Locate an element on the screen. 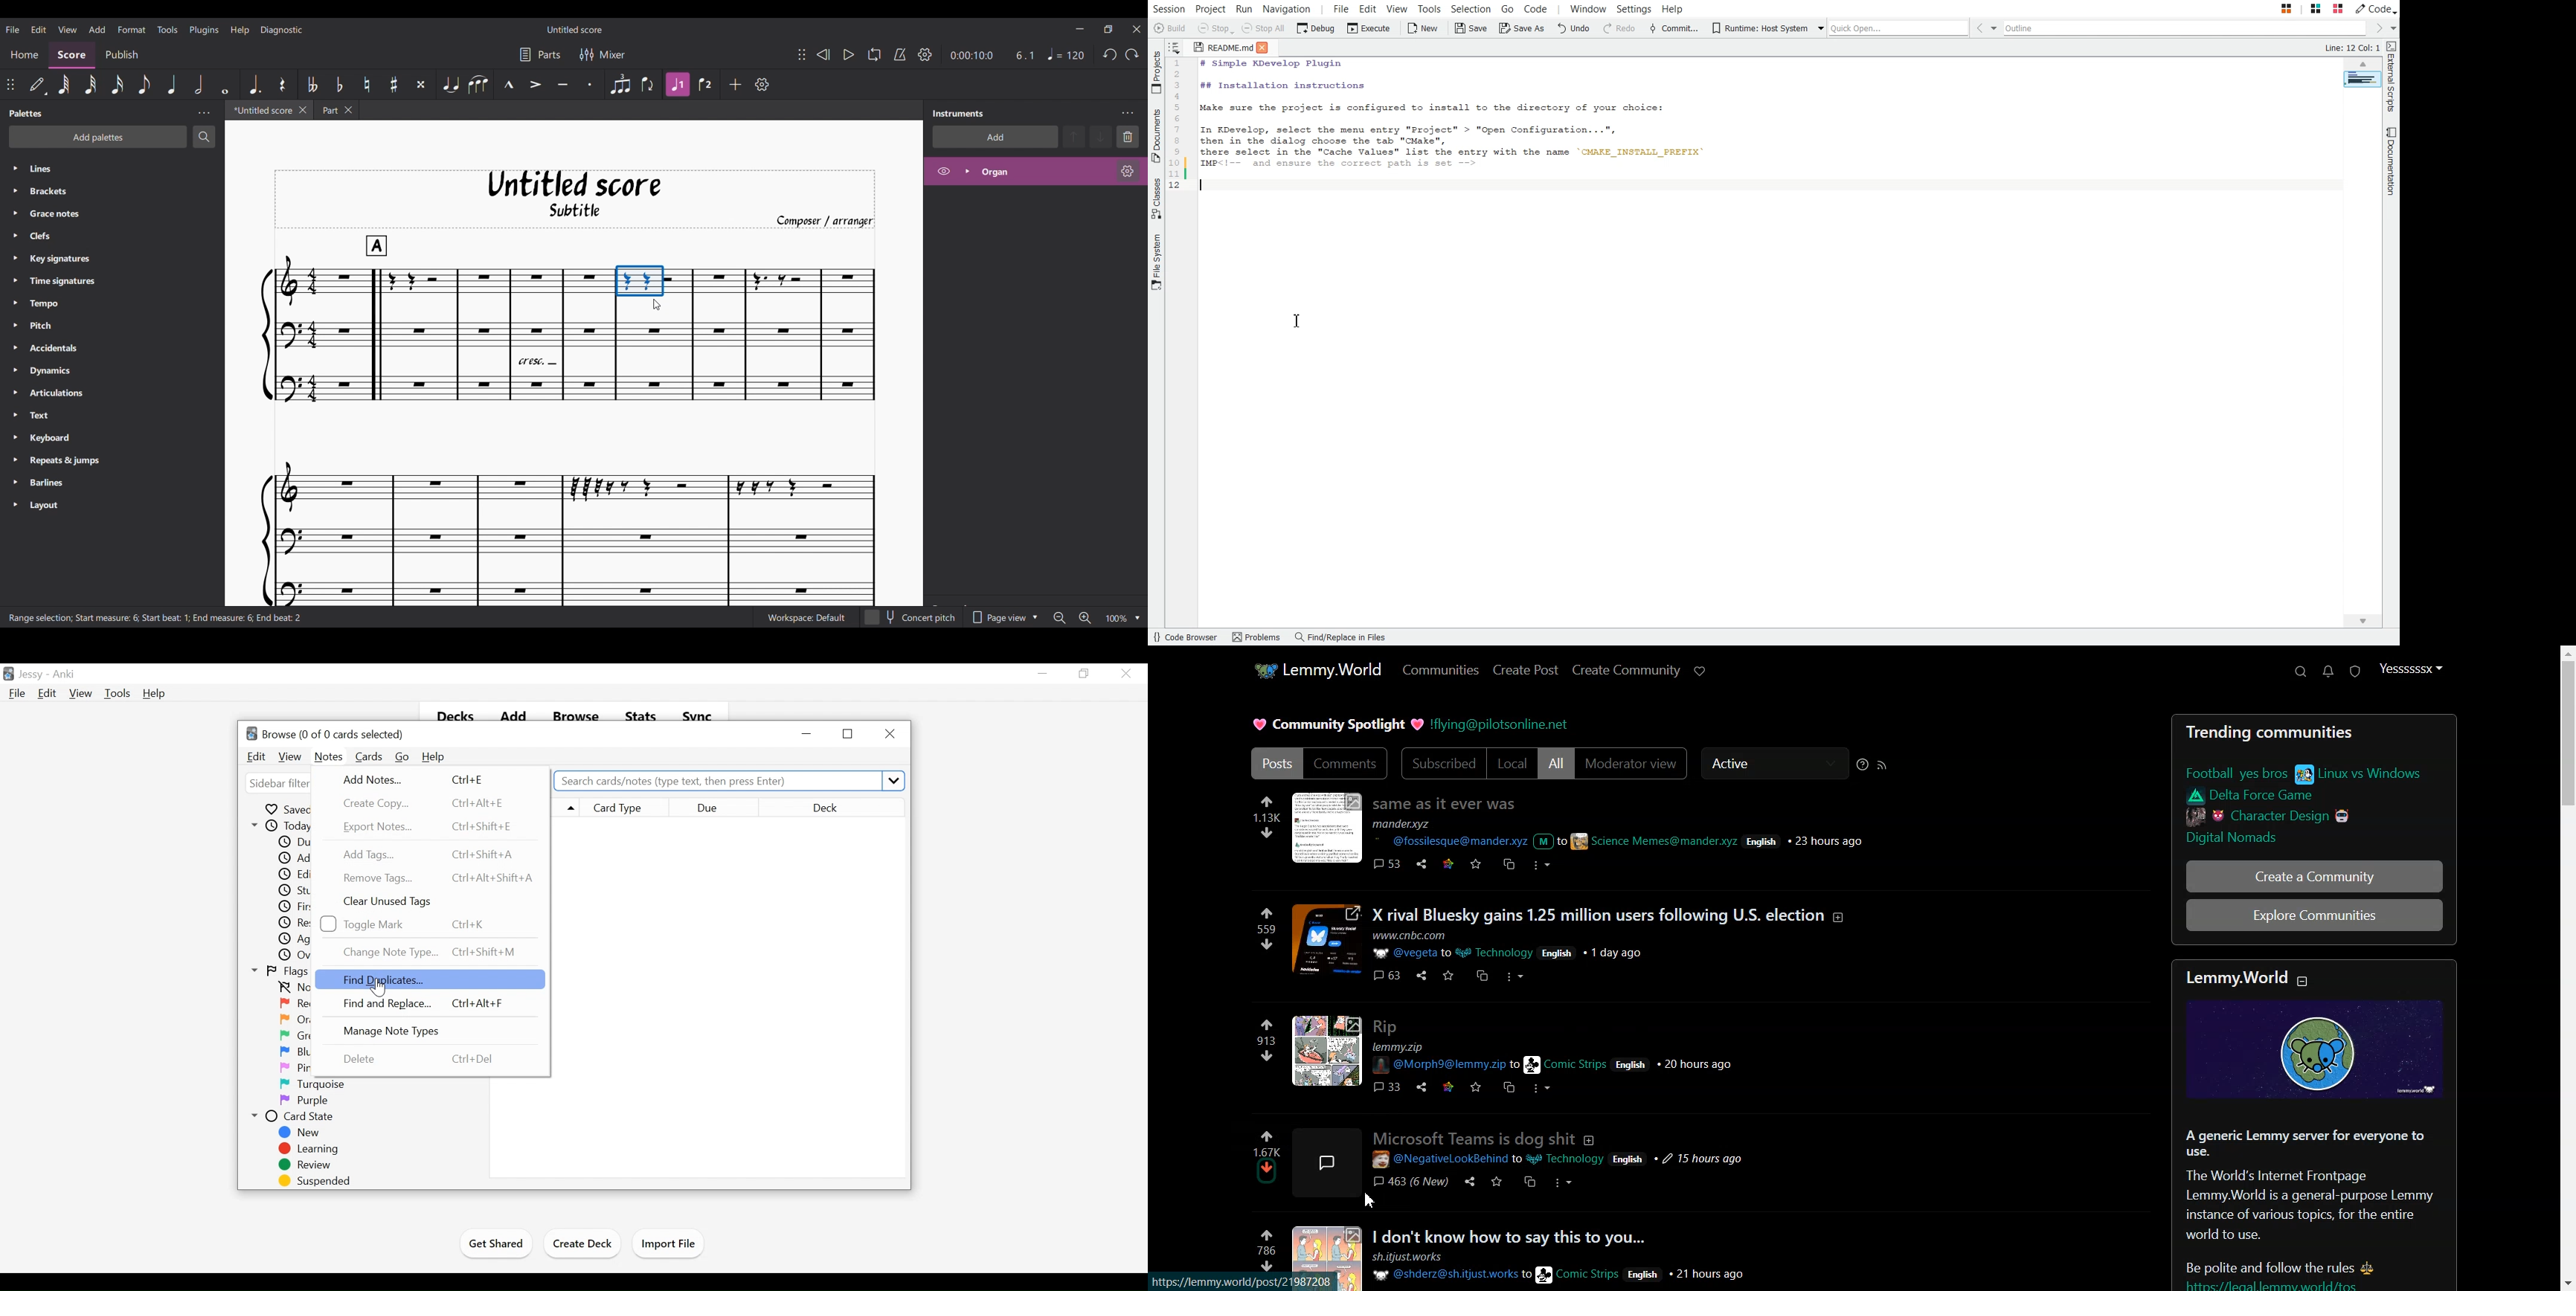 This screenshot has height=1316, width=2576. Go is located at coordinates (402, 757).